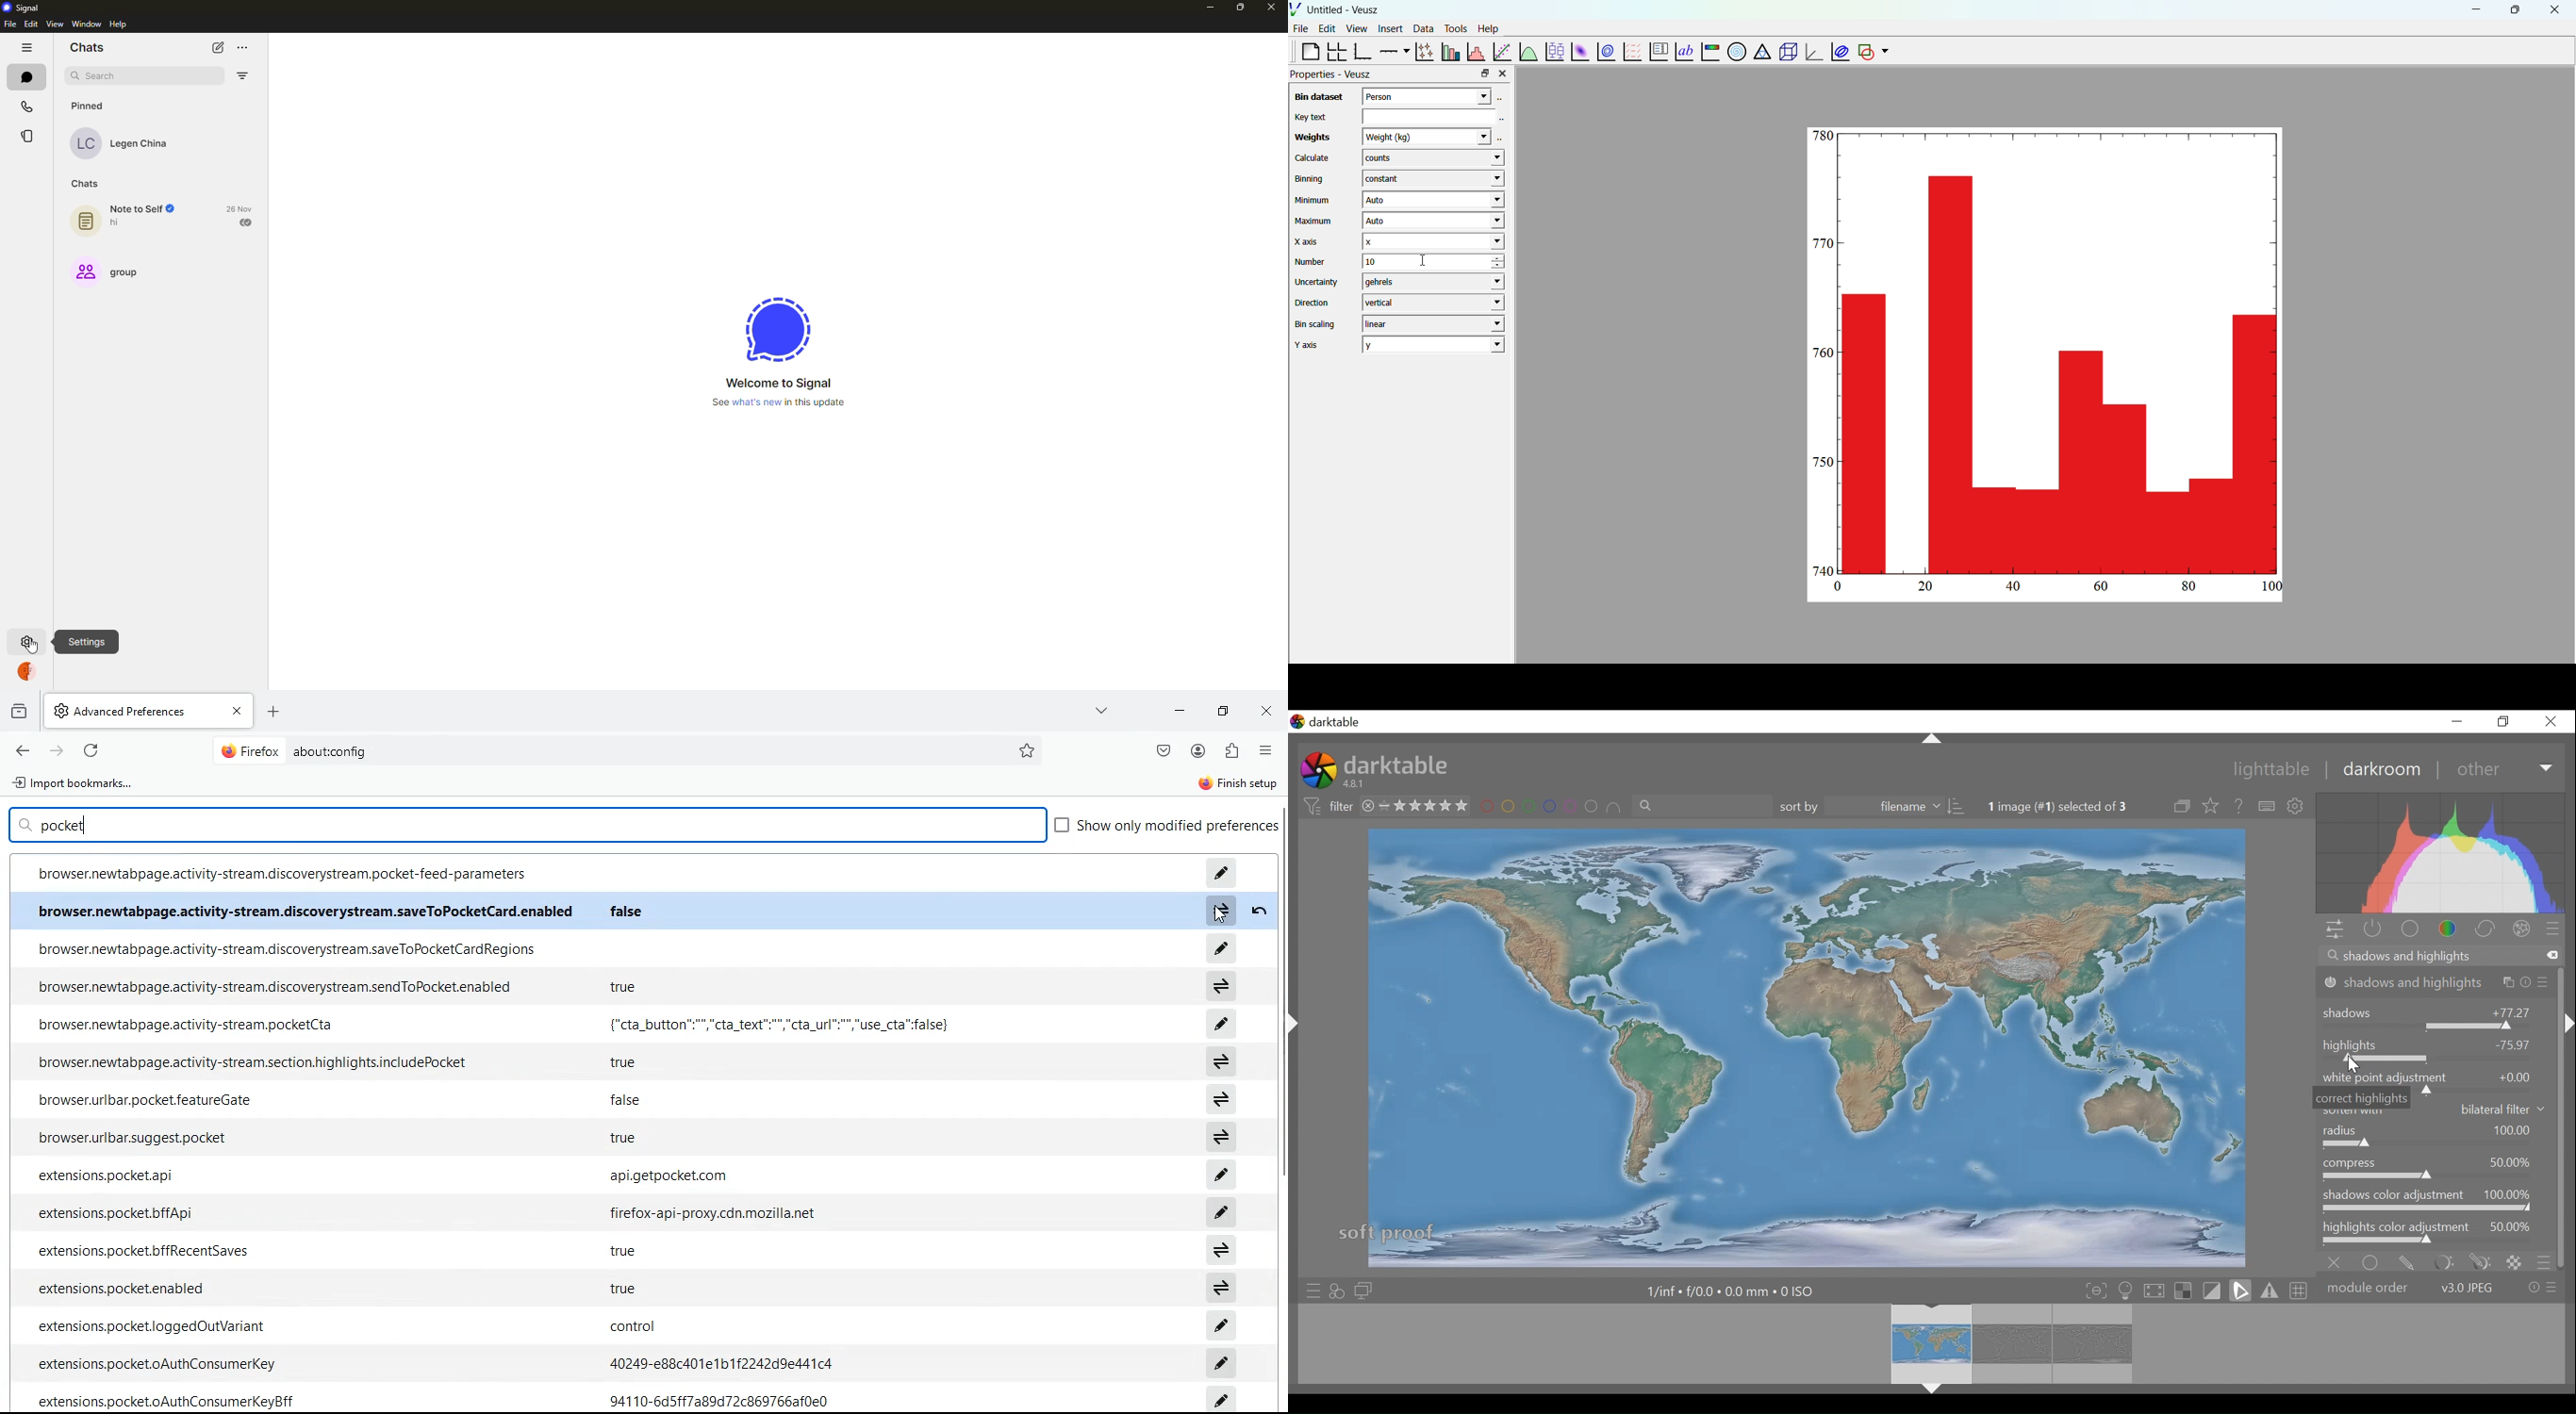 The height and width of the screenshot is (1428, 2576). What do you see at coordinates (2461, 721) in the screenshot?
I see `minimize` at bounding box center [2461, 721].